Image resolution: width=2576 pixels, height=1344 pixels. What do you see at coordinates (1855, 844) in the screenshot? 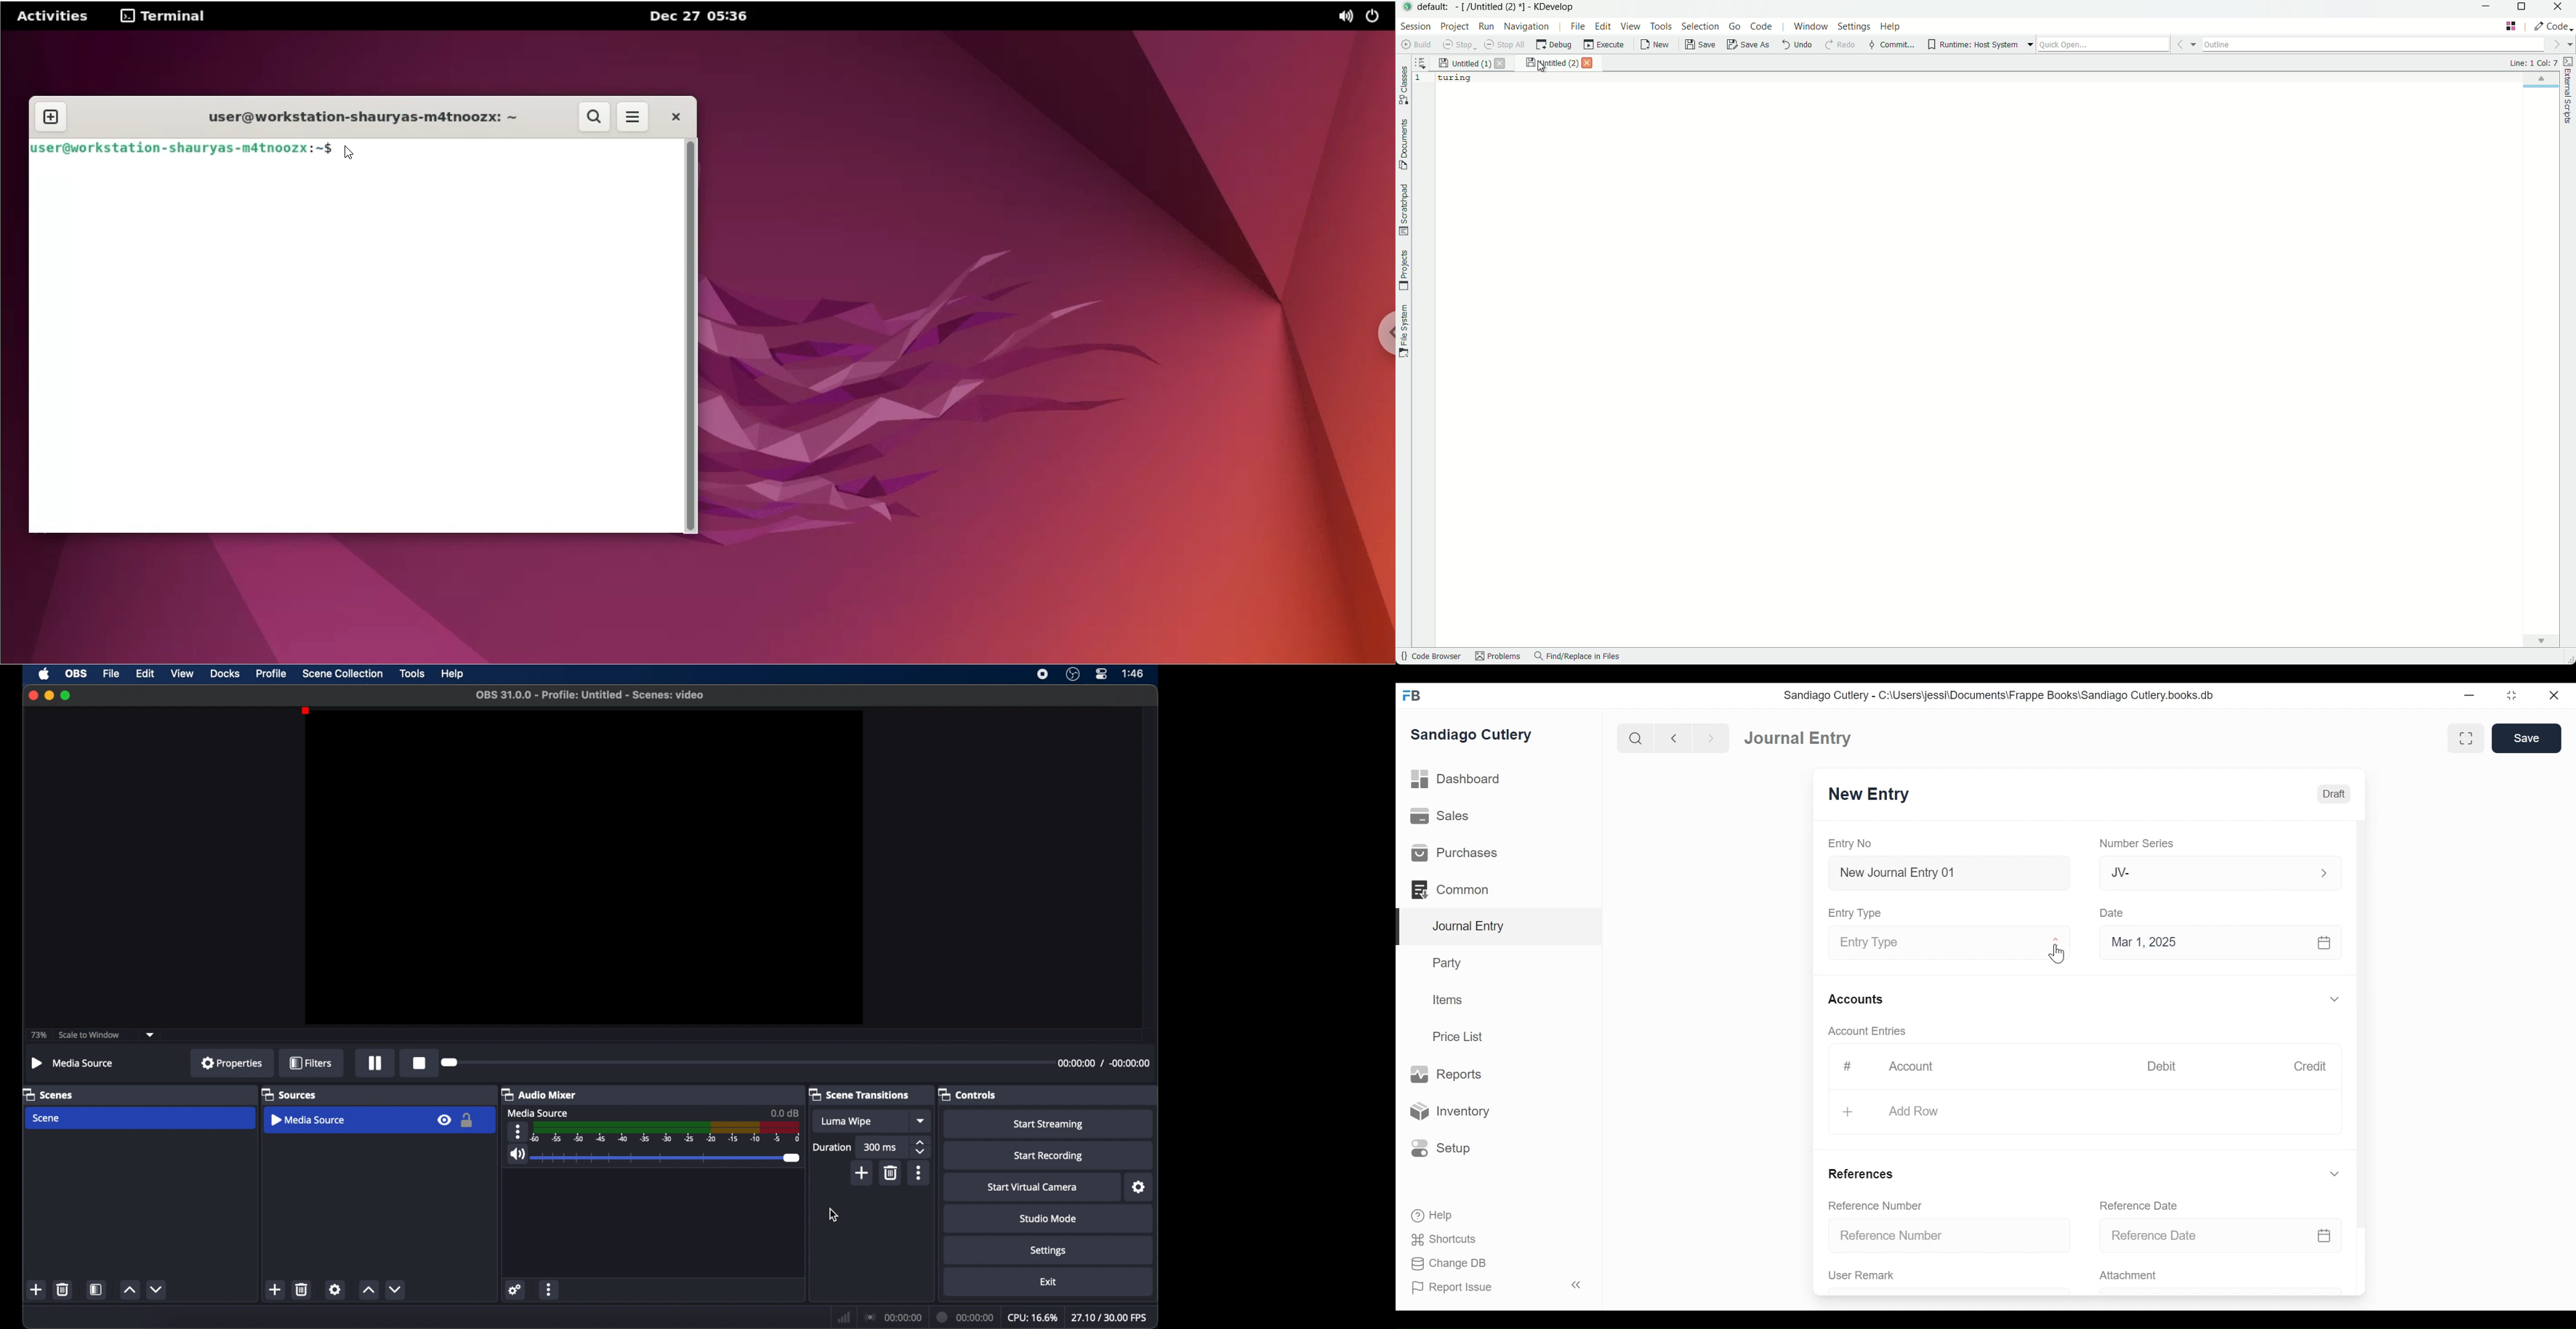
I see `Entry No` at bounding box center [1855, 844].